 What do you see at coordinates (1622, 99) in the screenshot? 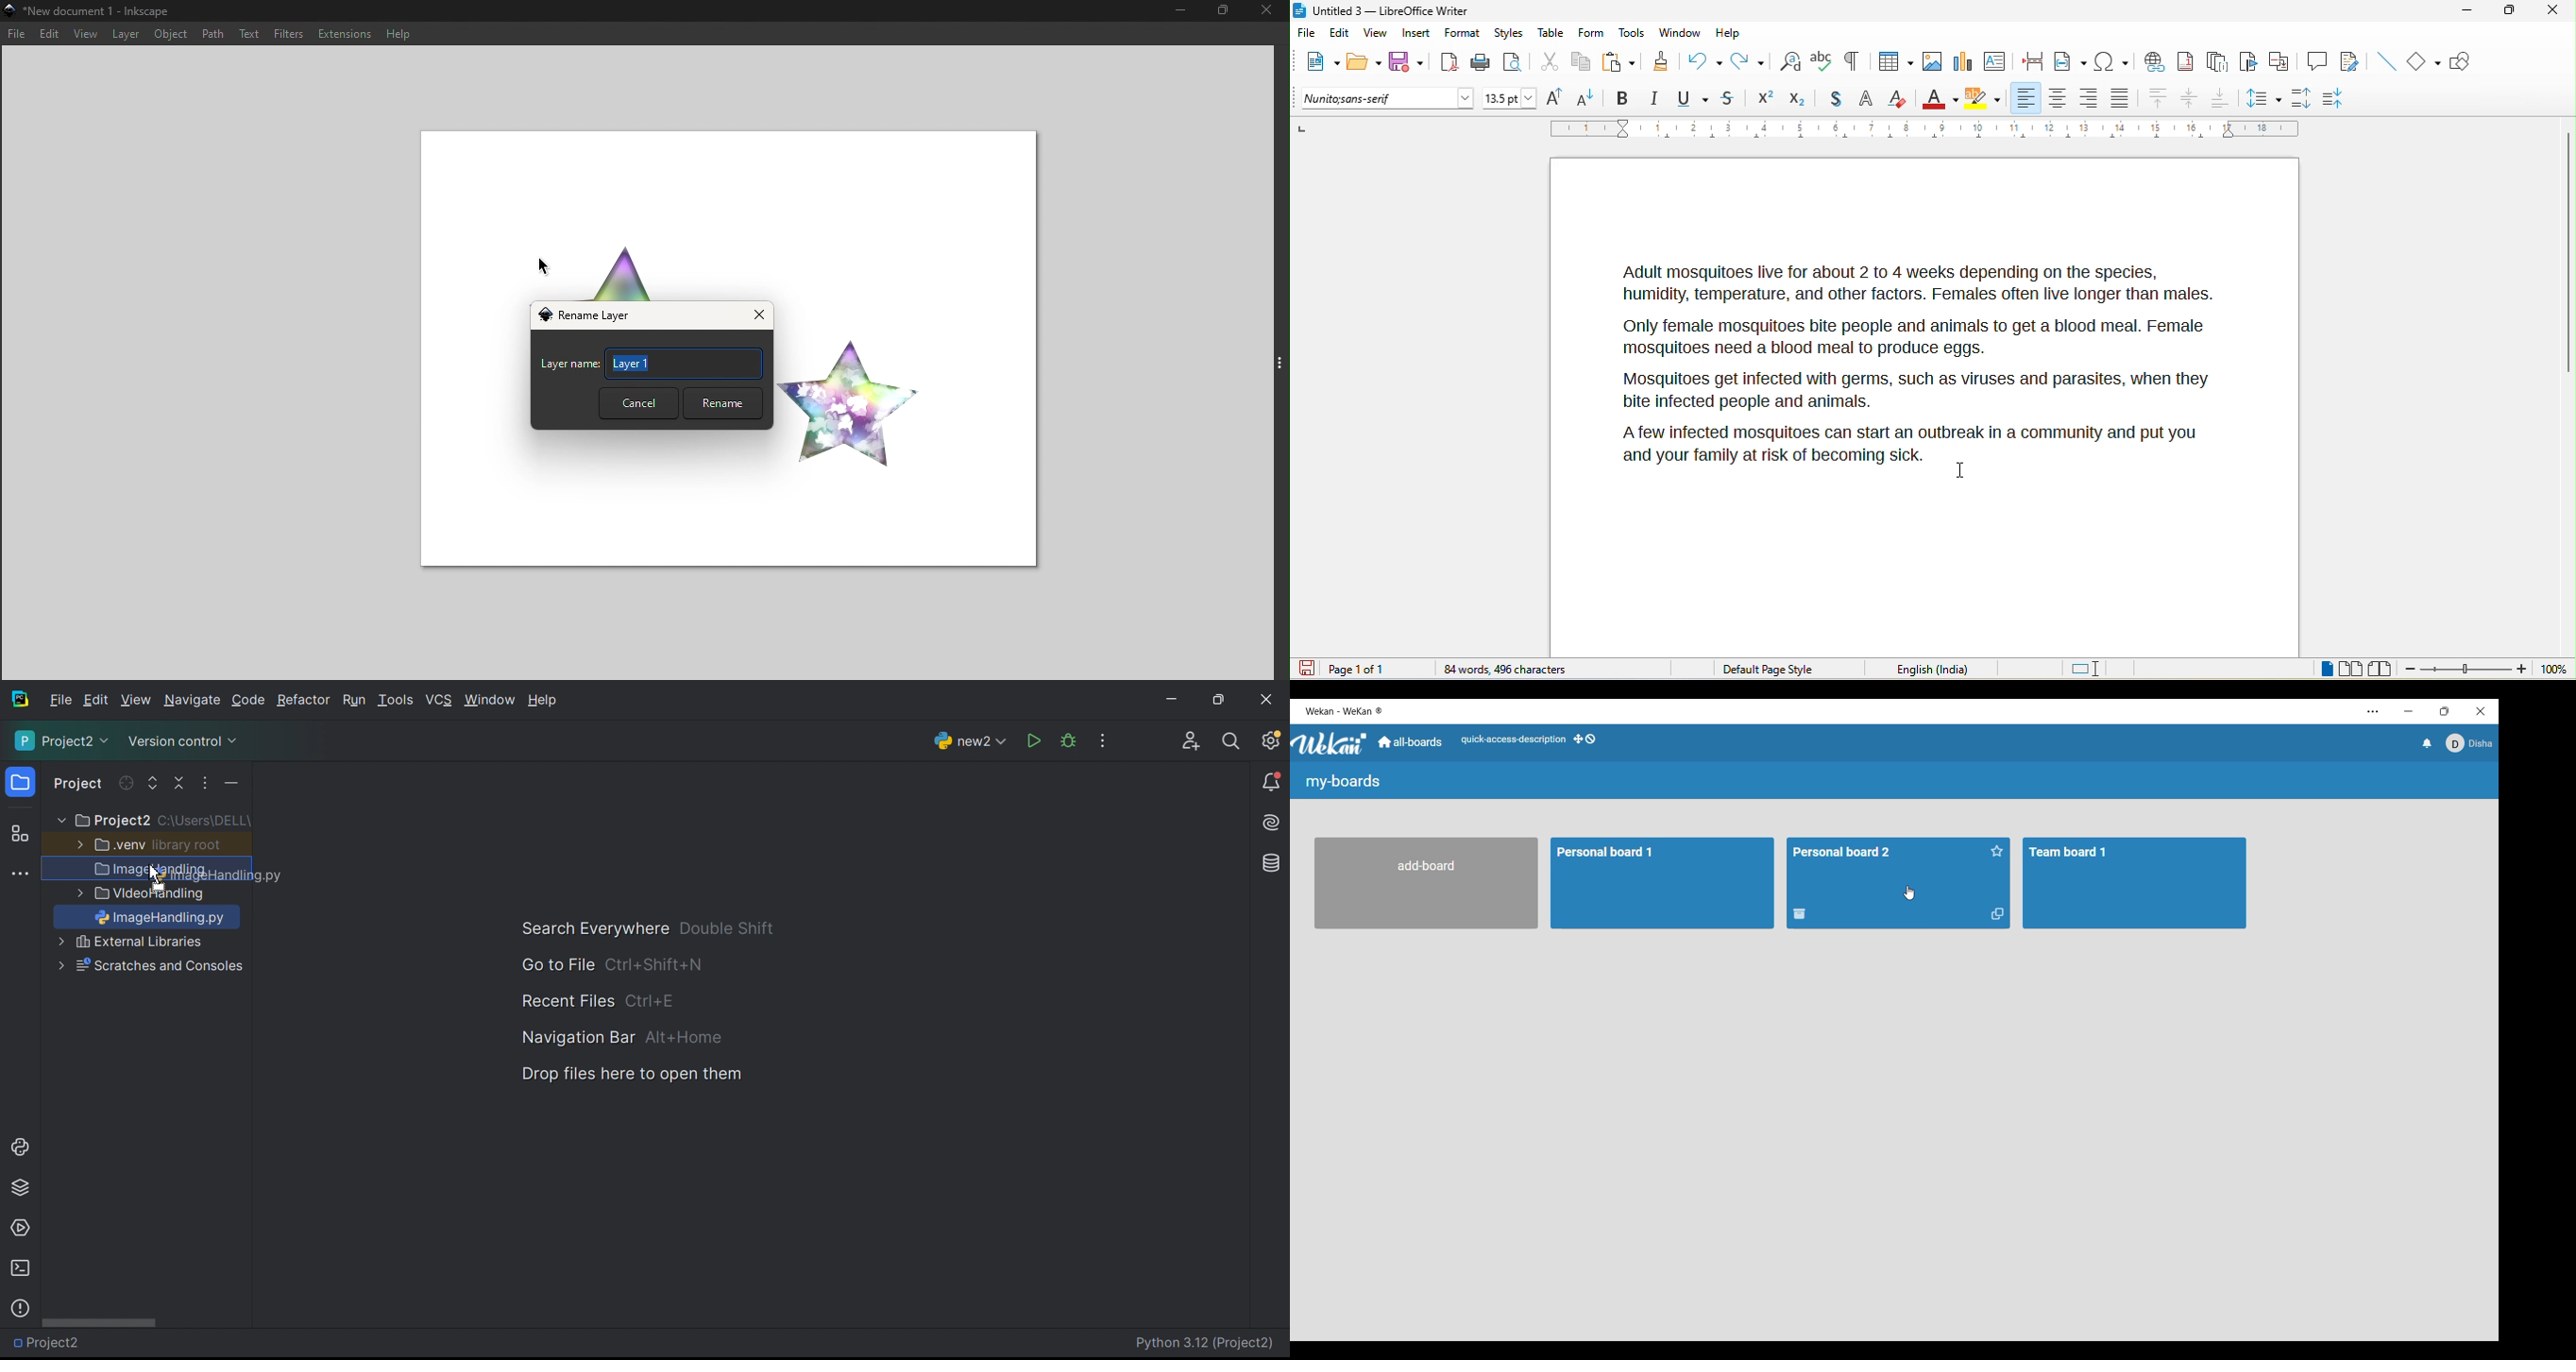
I see `bold` at bounding box center [1622, 99].